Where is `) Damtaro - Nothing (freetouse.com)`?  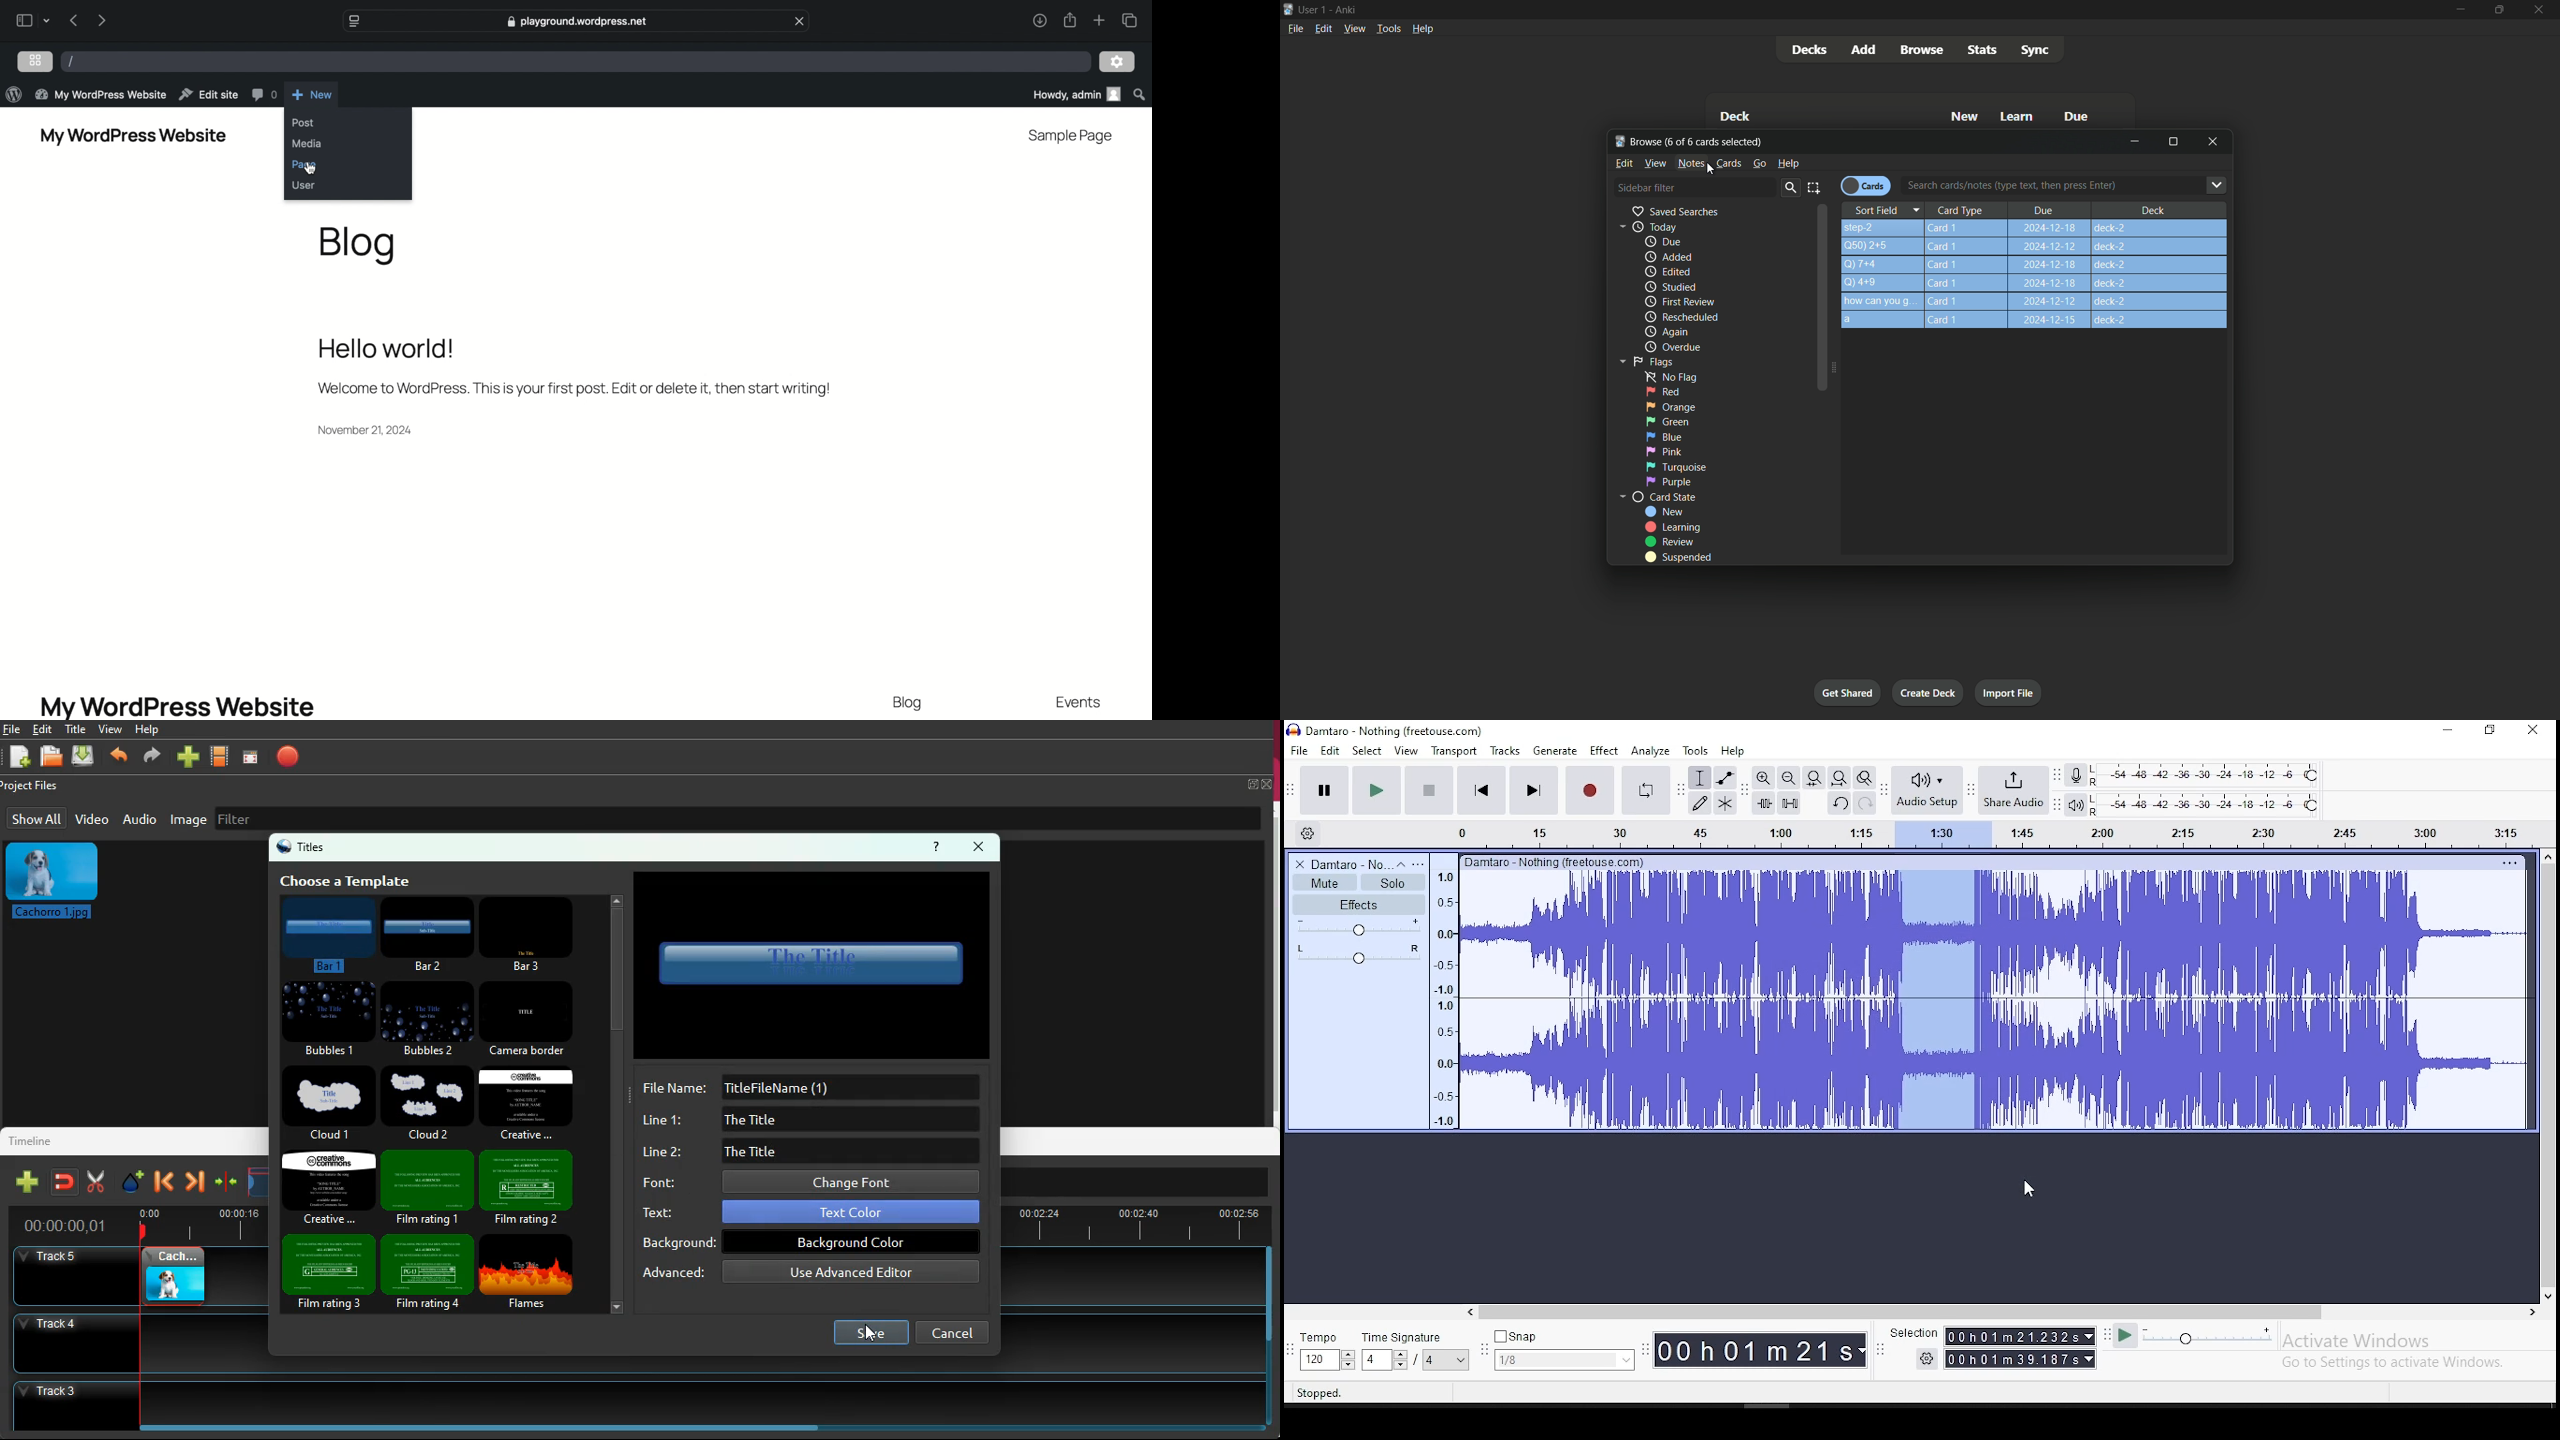
) Damtaro - Nothing (freetouse.com) is located at coordinates (1387, 730).